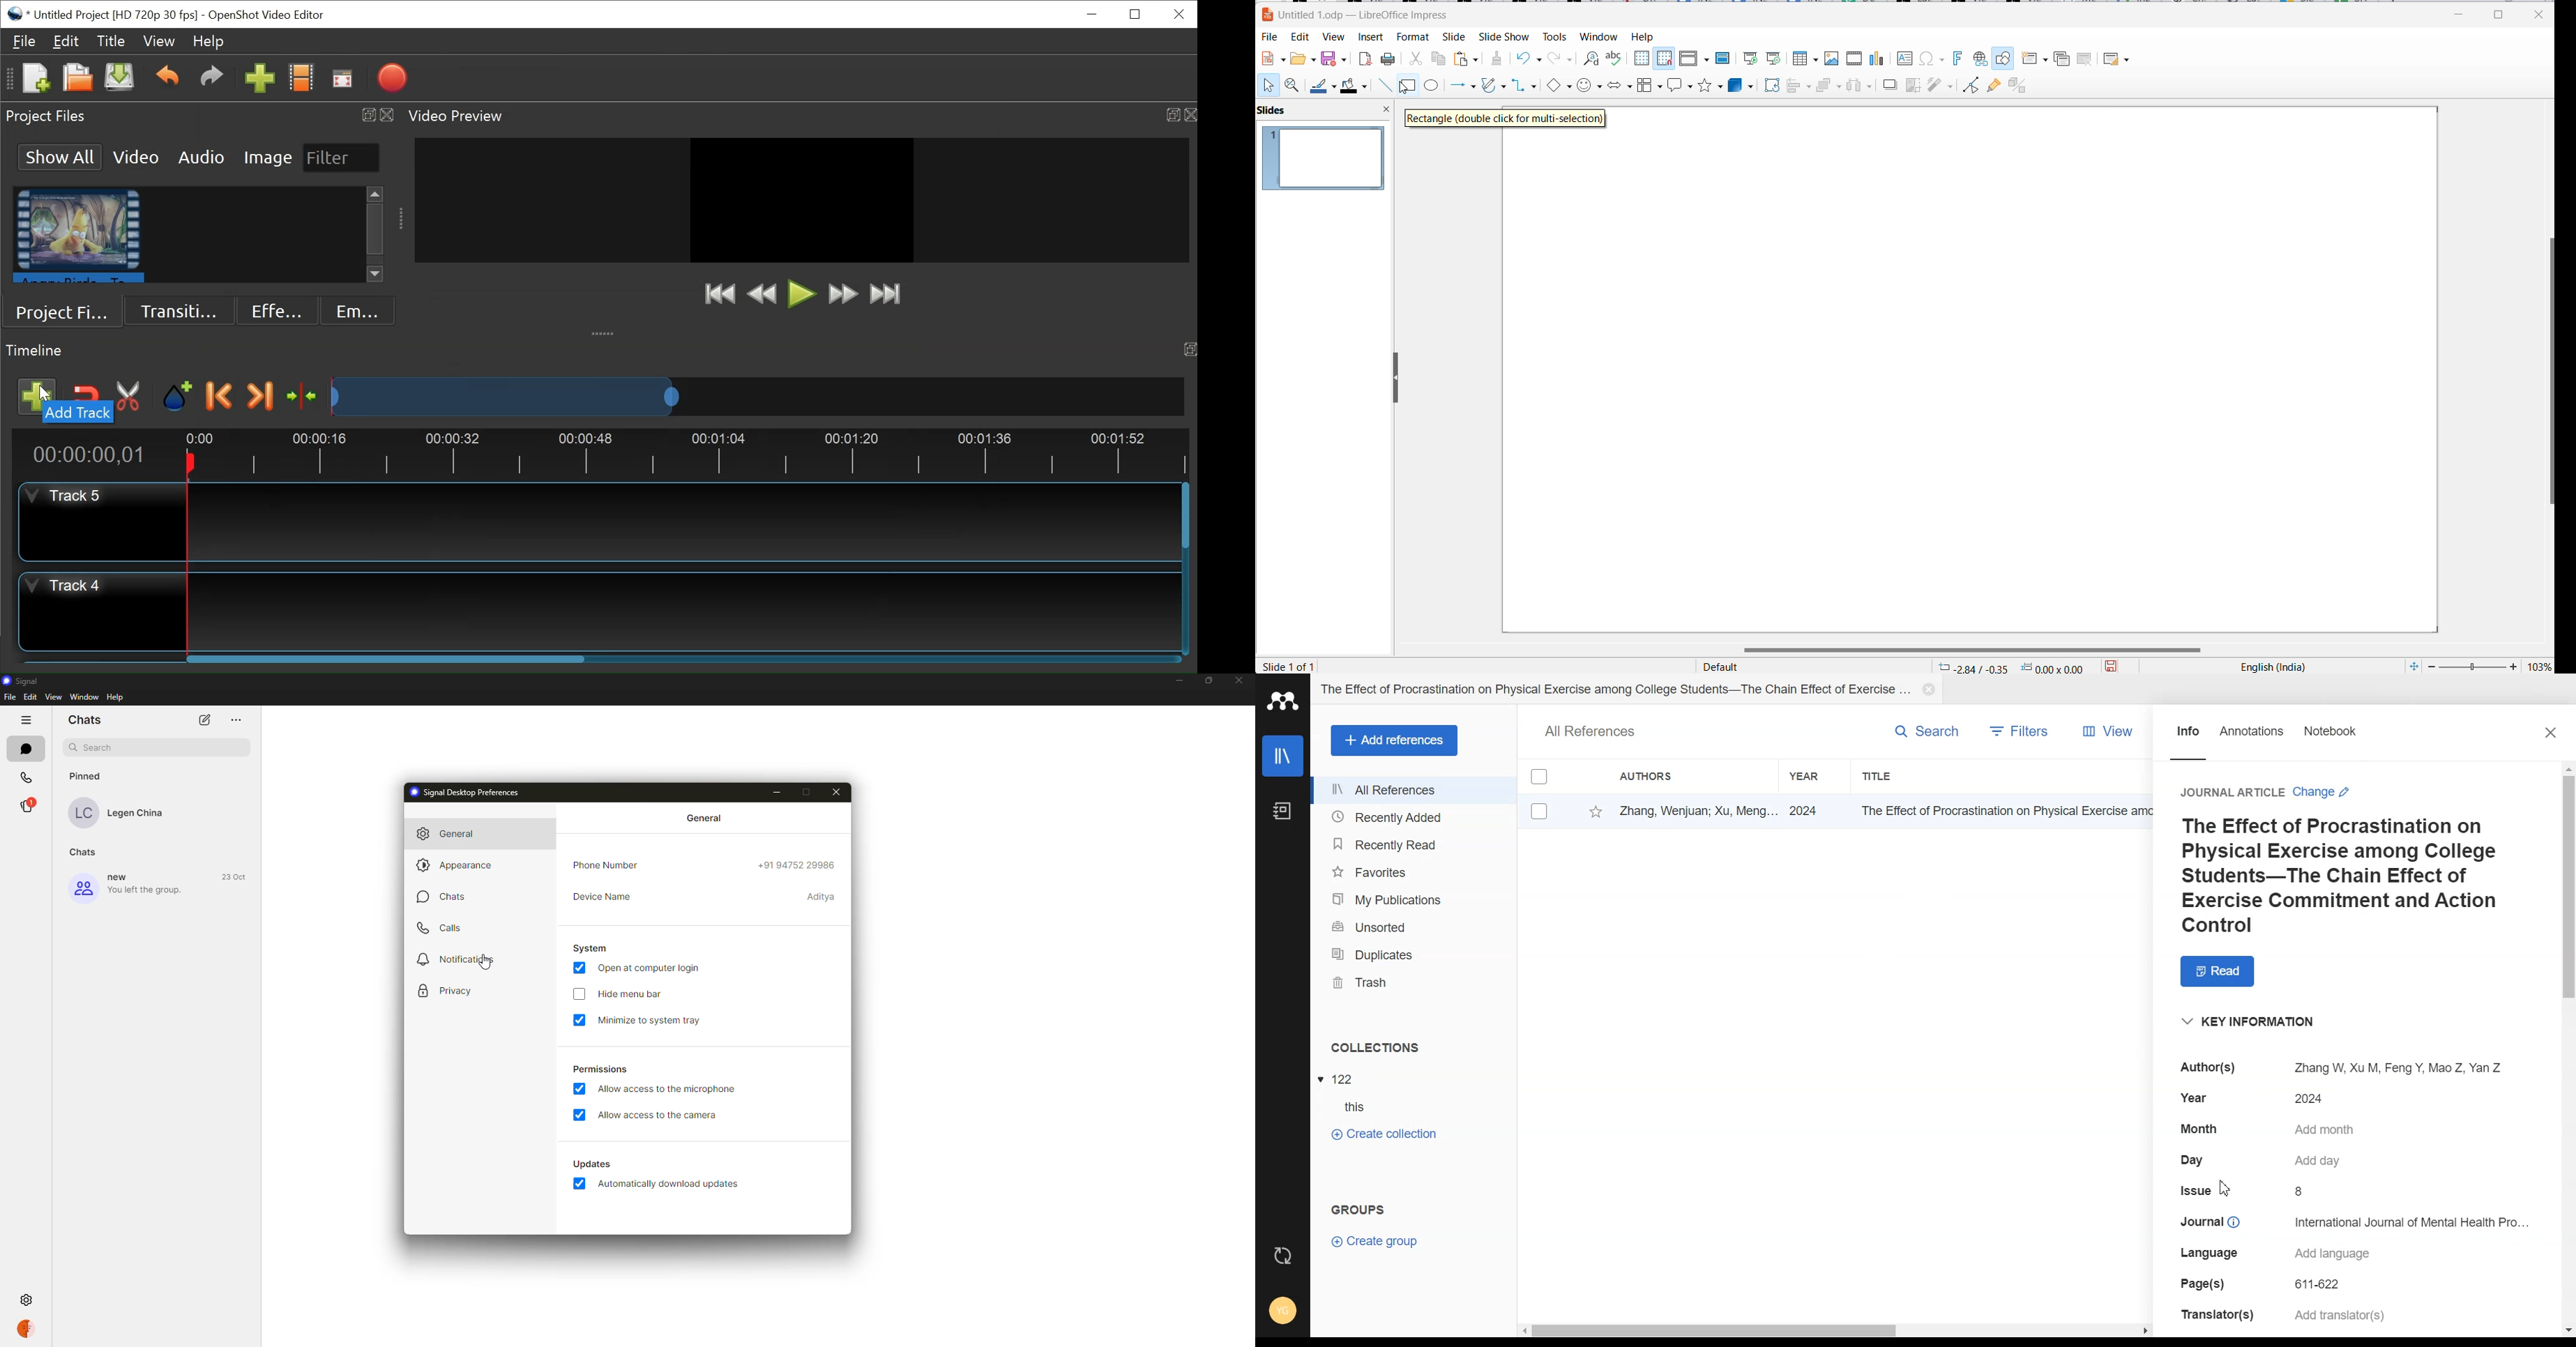 This screenshot has width=2576, height=1372. I want to click on Edit, so click(1302, 36).